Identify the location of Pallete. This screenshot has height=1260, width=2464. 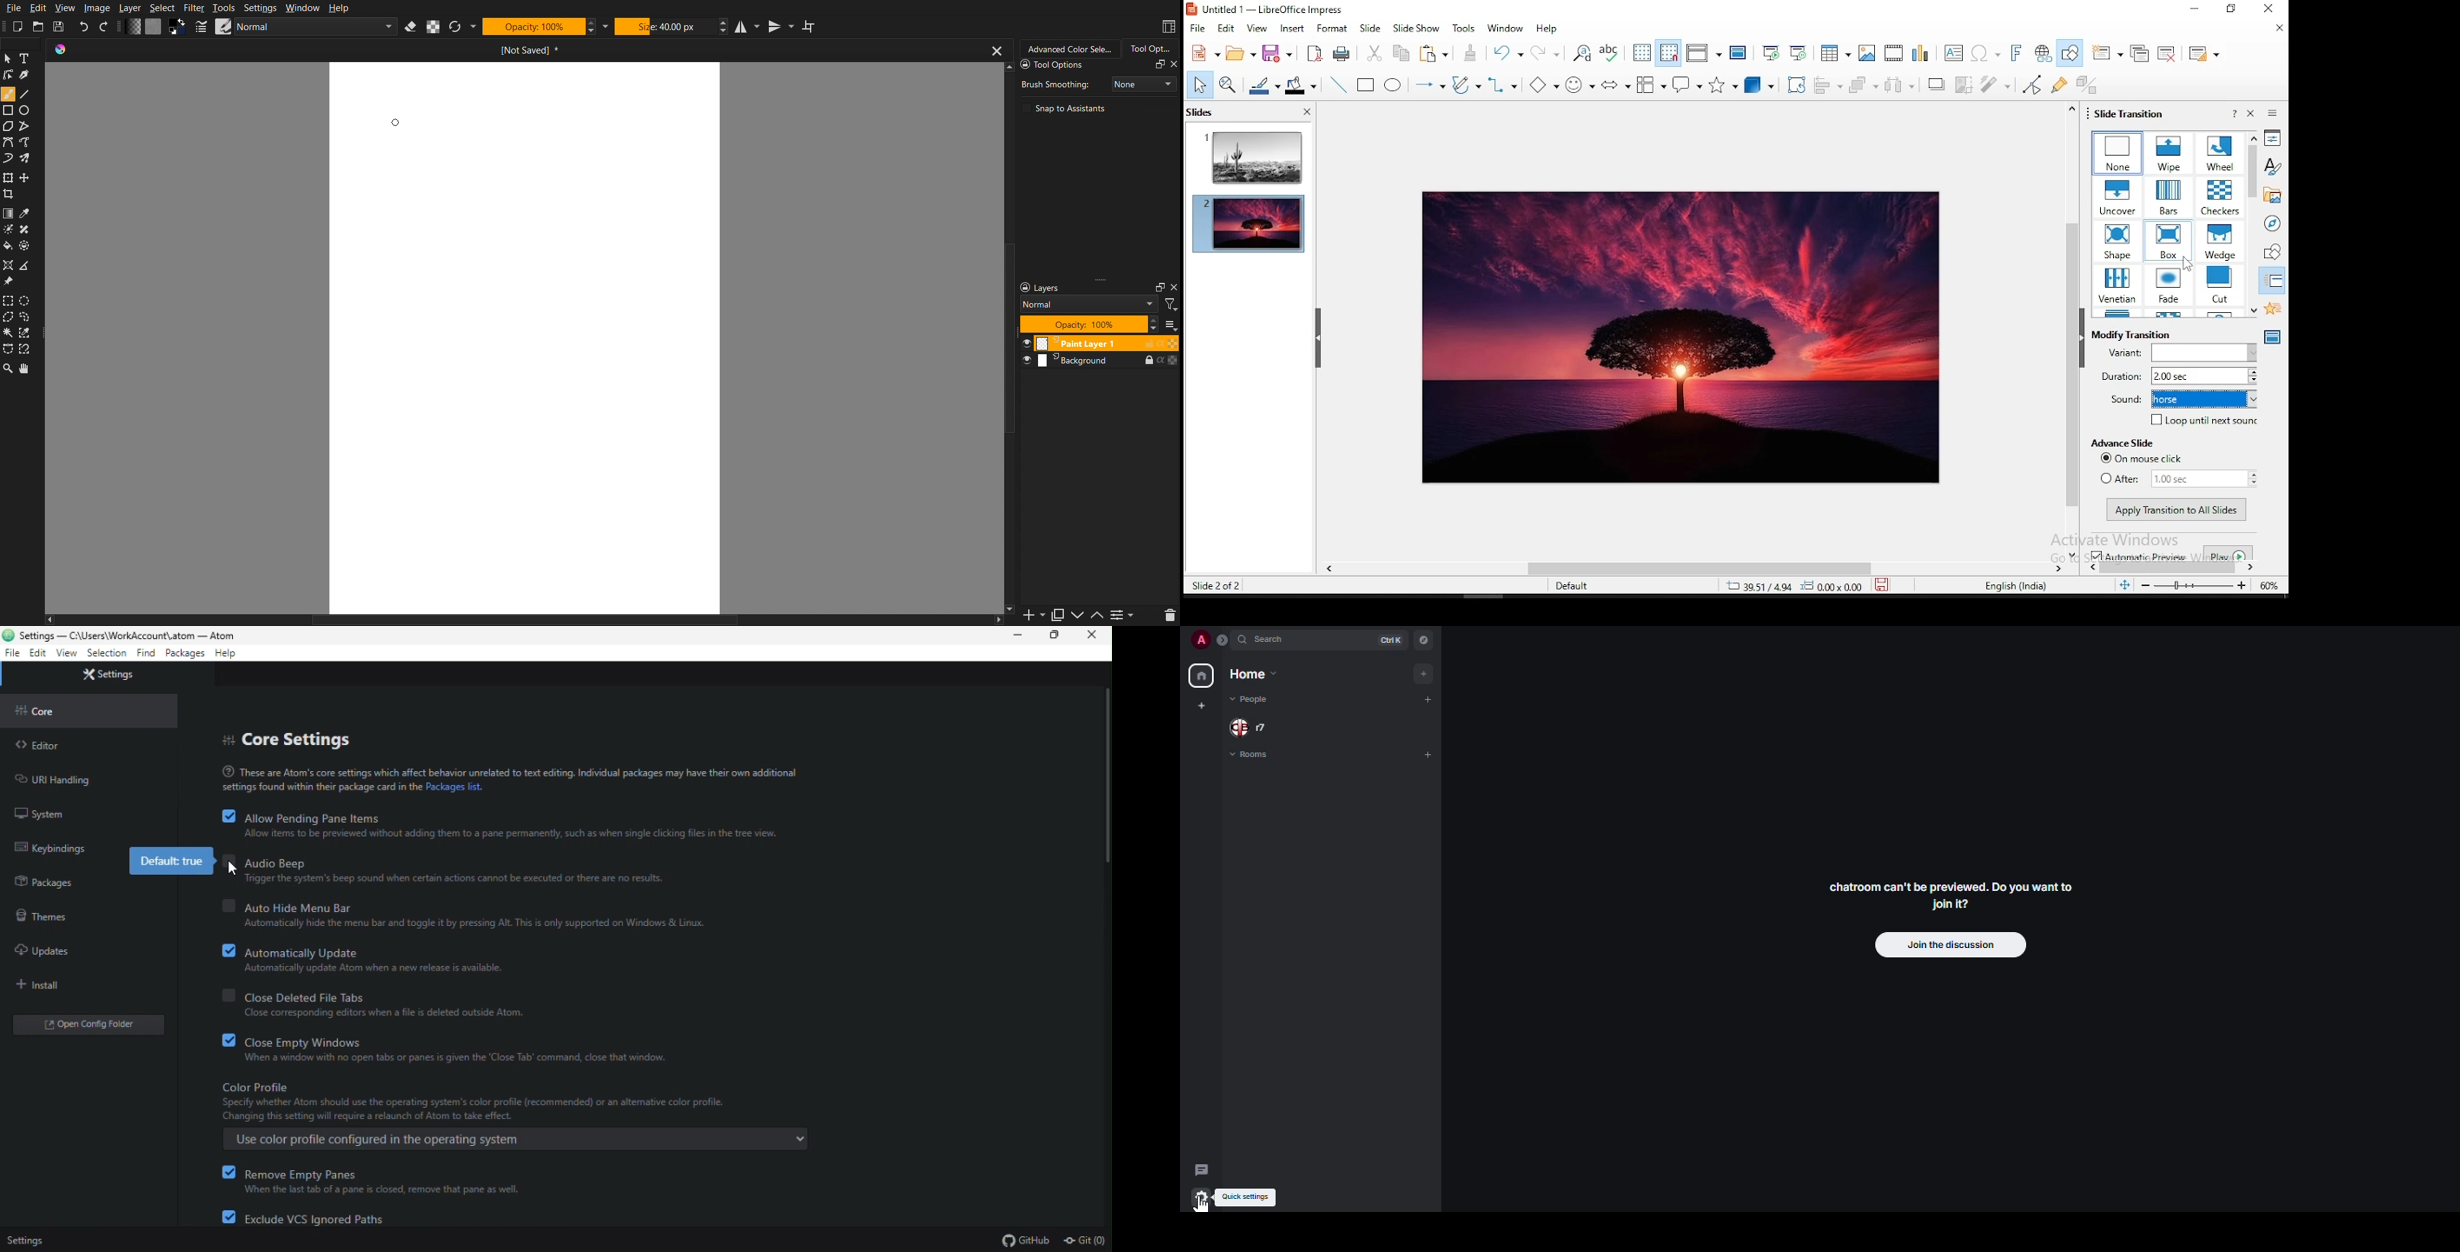
(27, 245).